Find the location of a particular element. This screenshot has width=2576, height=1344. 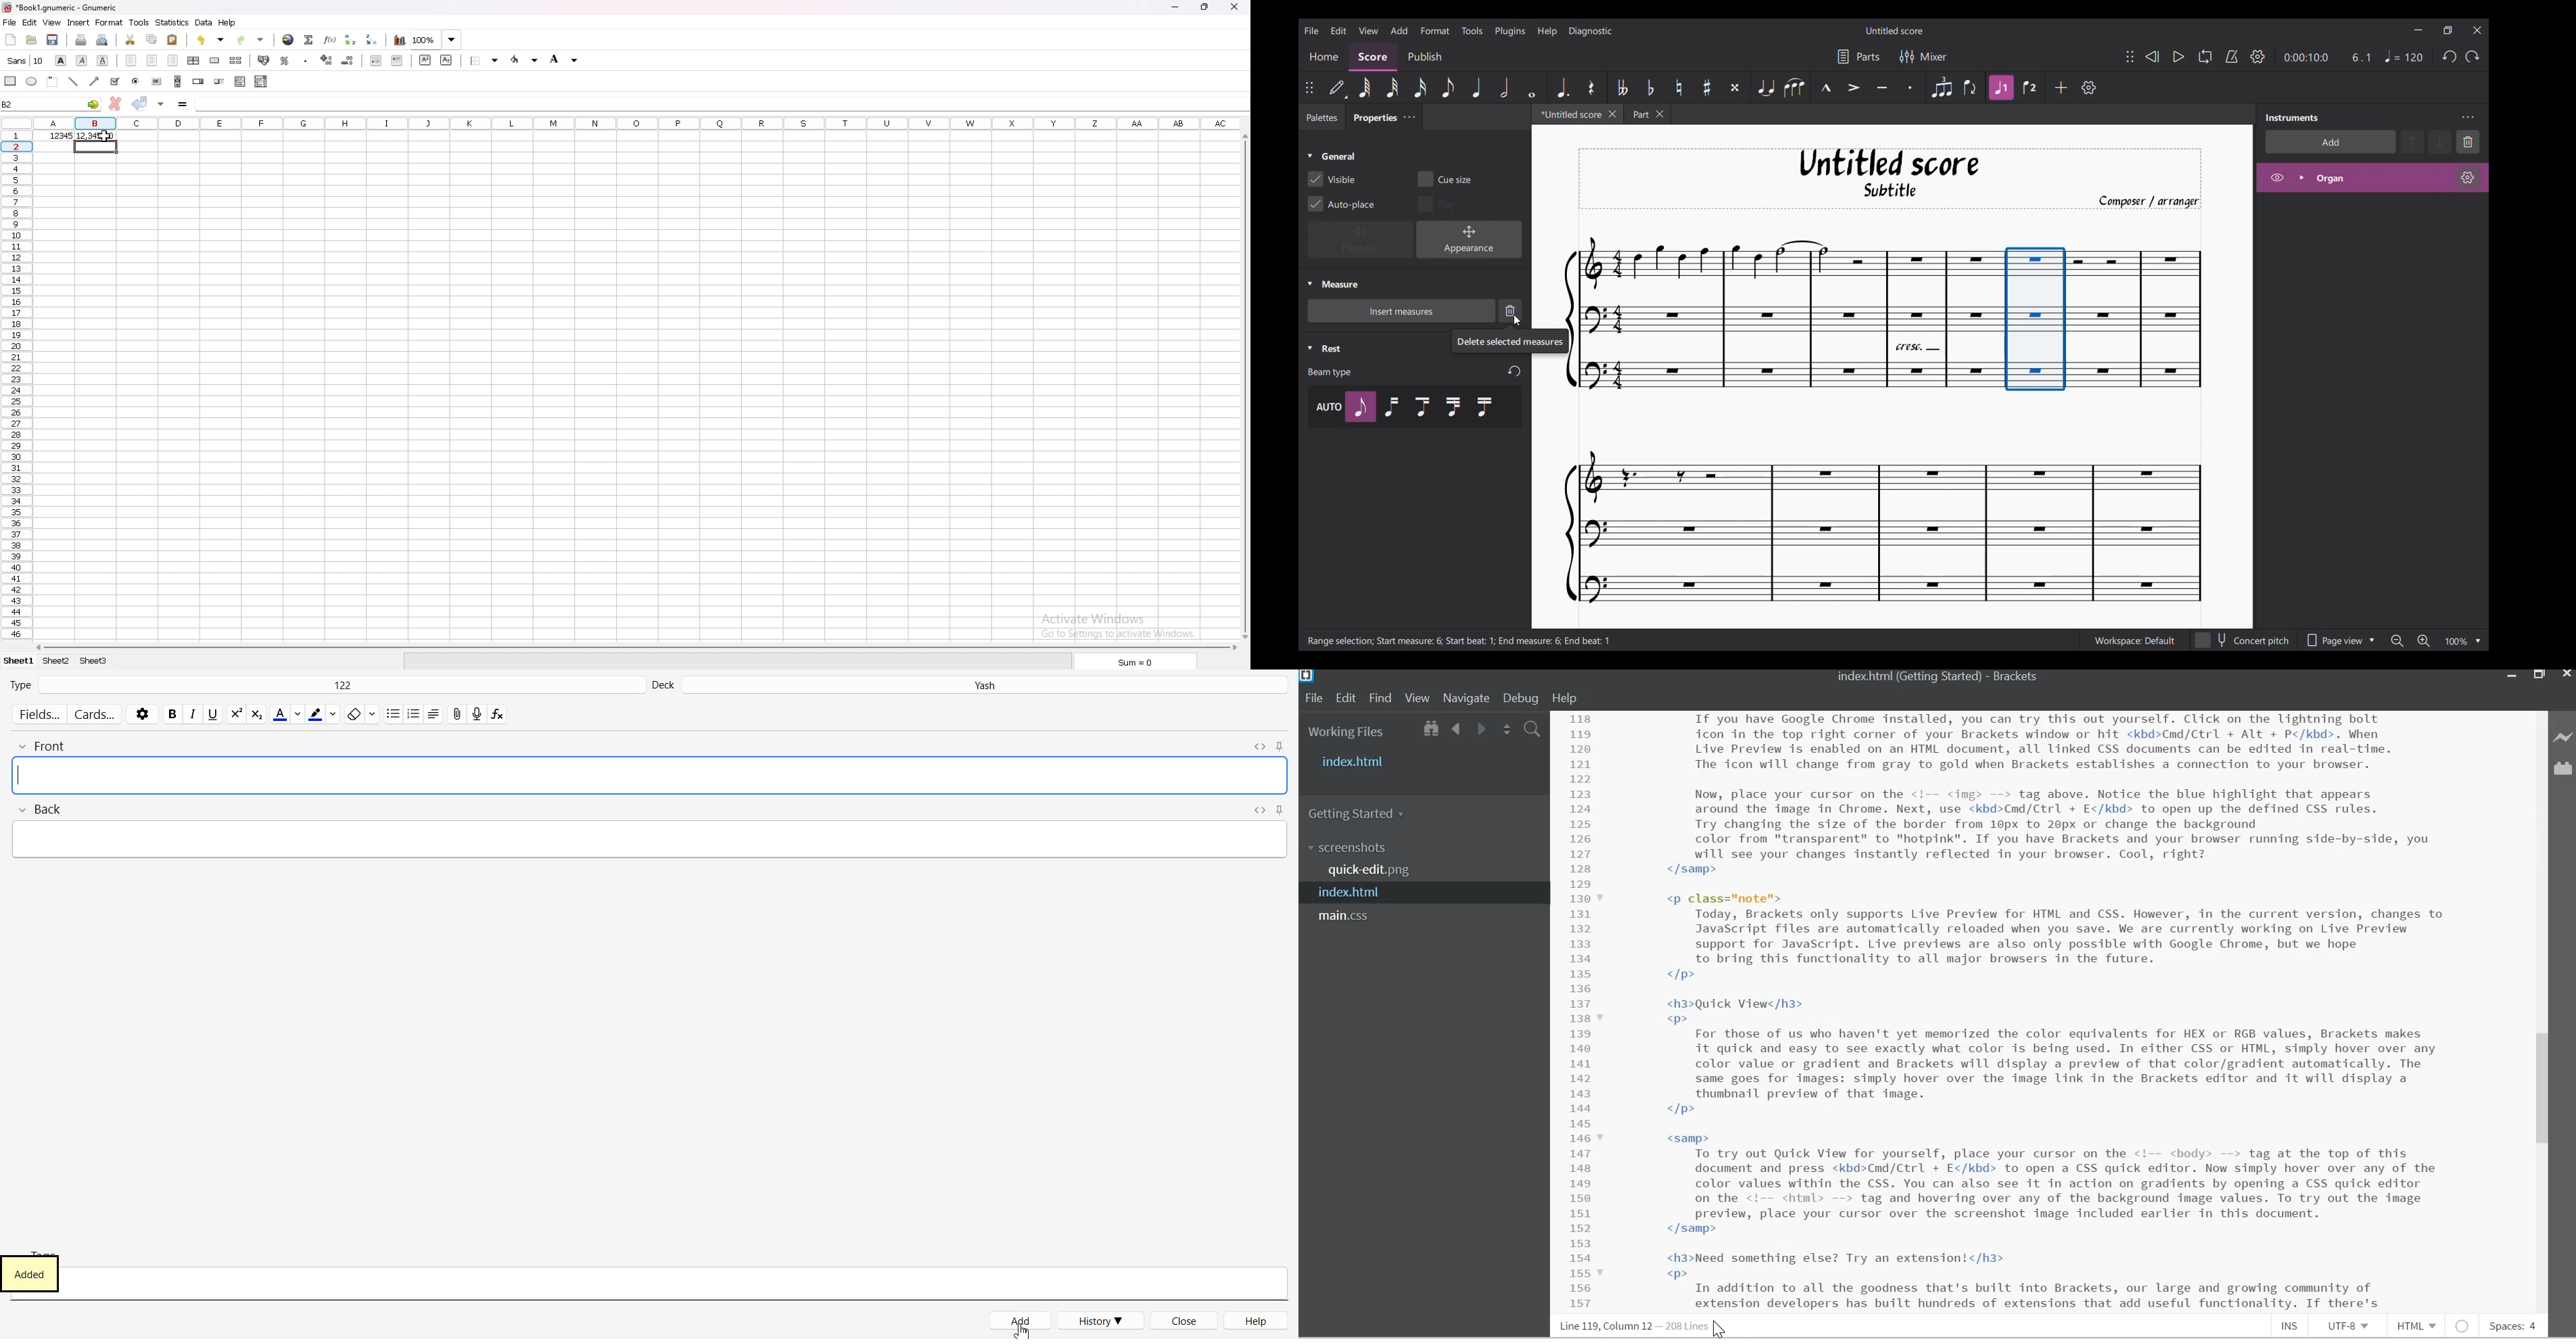

sheet3 is located at coordinates (97, 662).